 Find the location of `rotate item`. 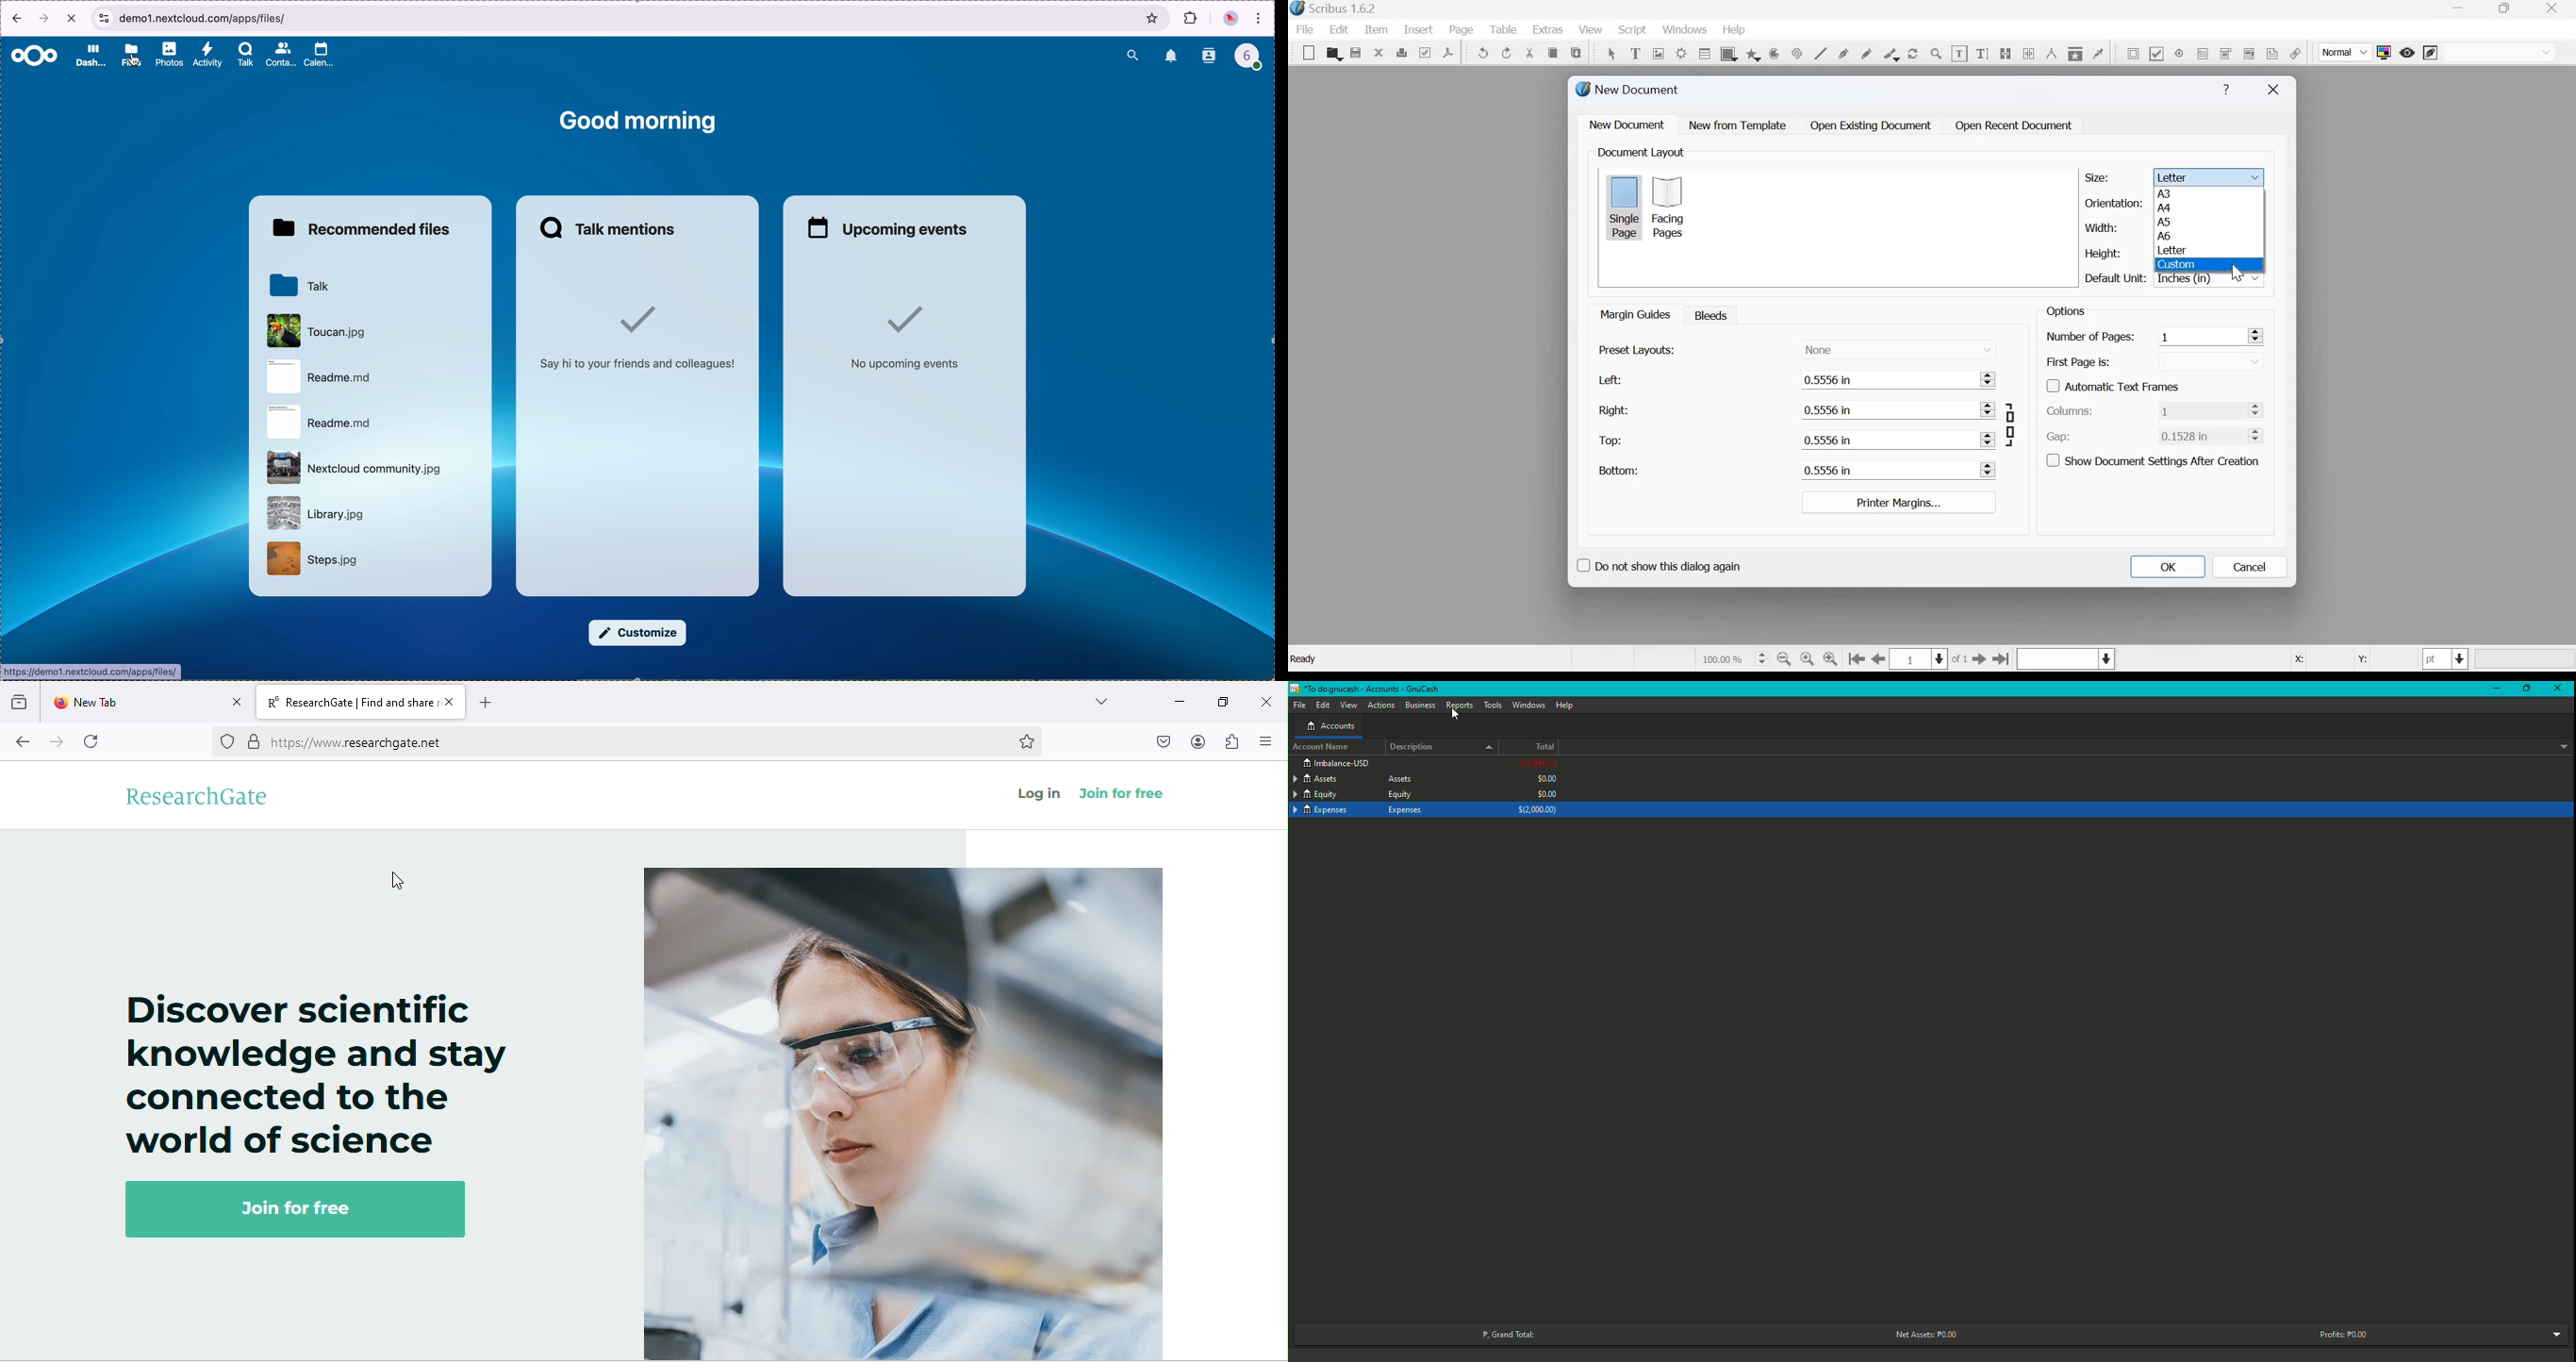

rotate item is located at coordinates (1912, 52).